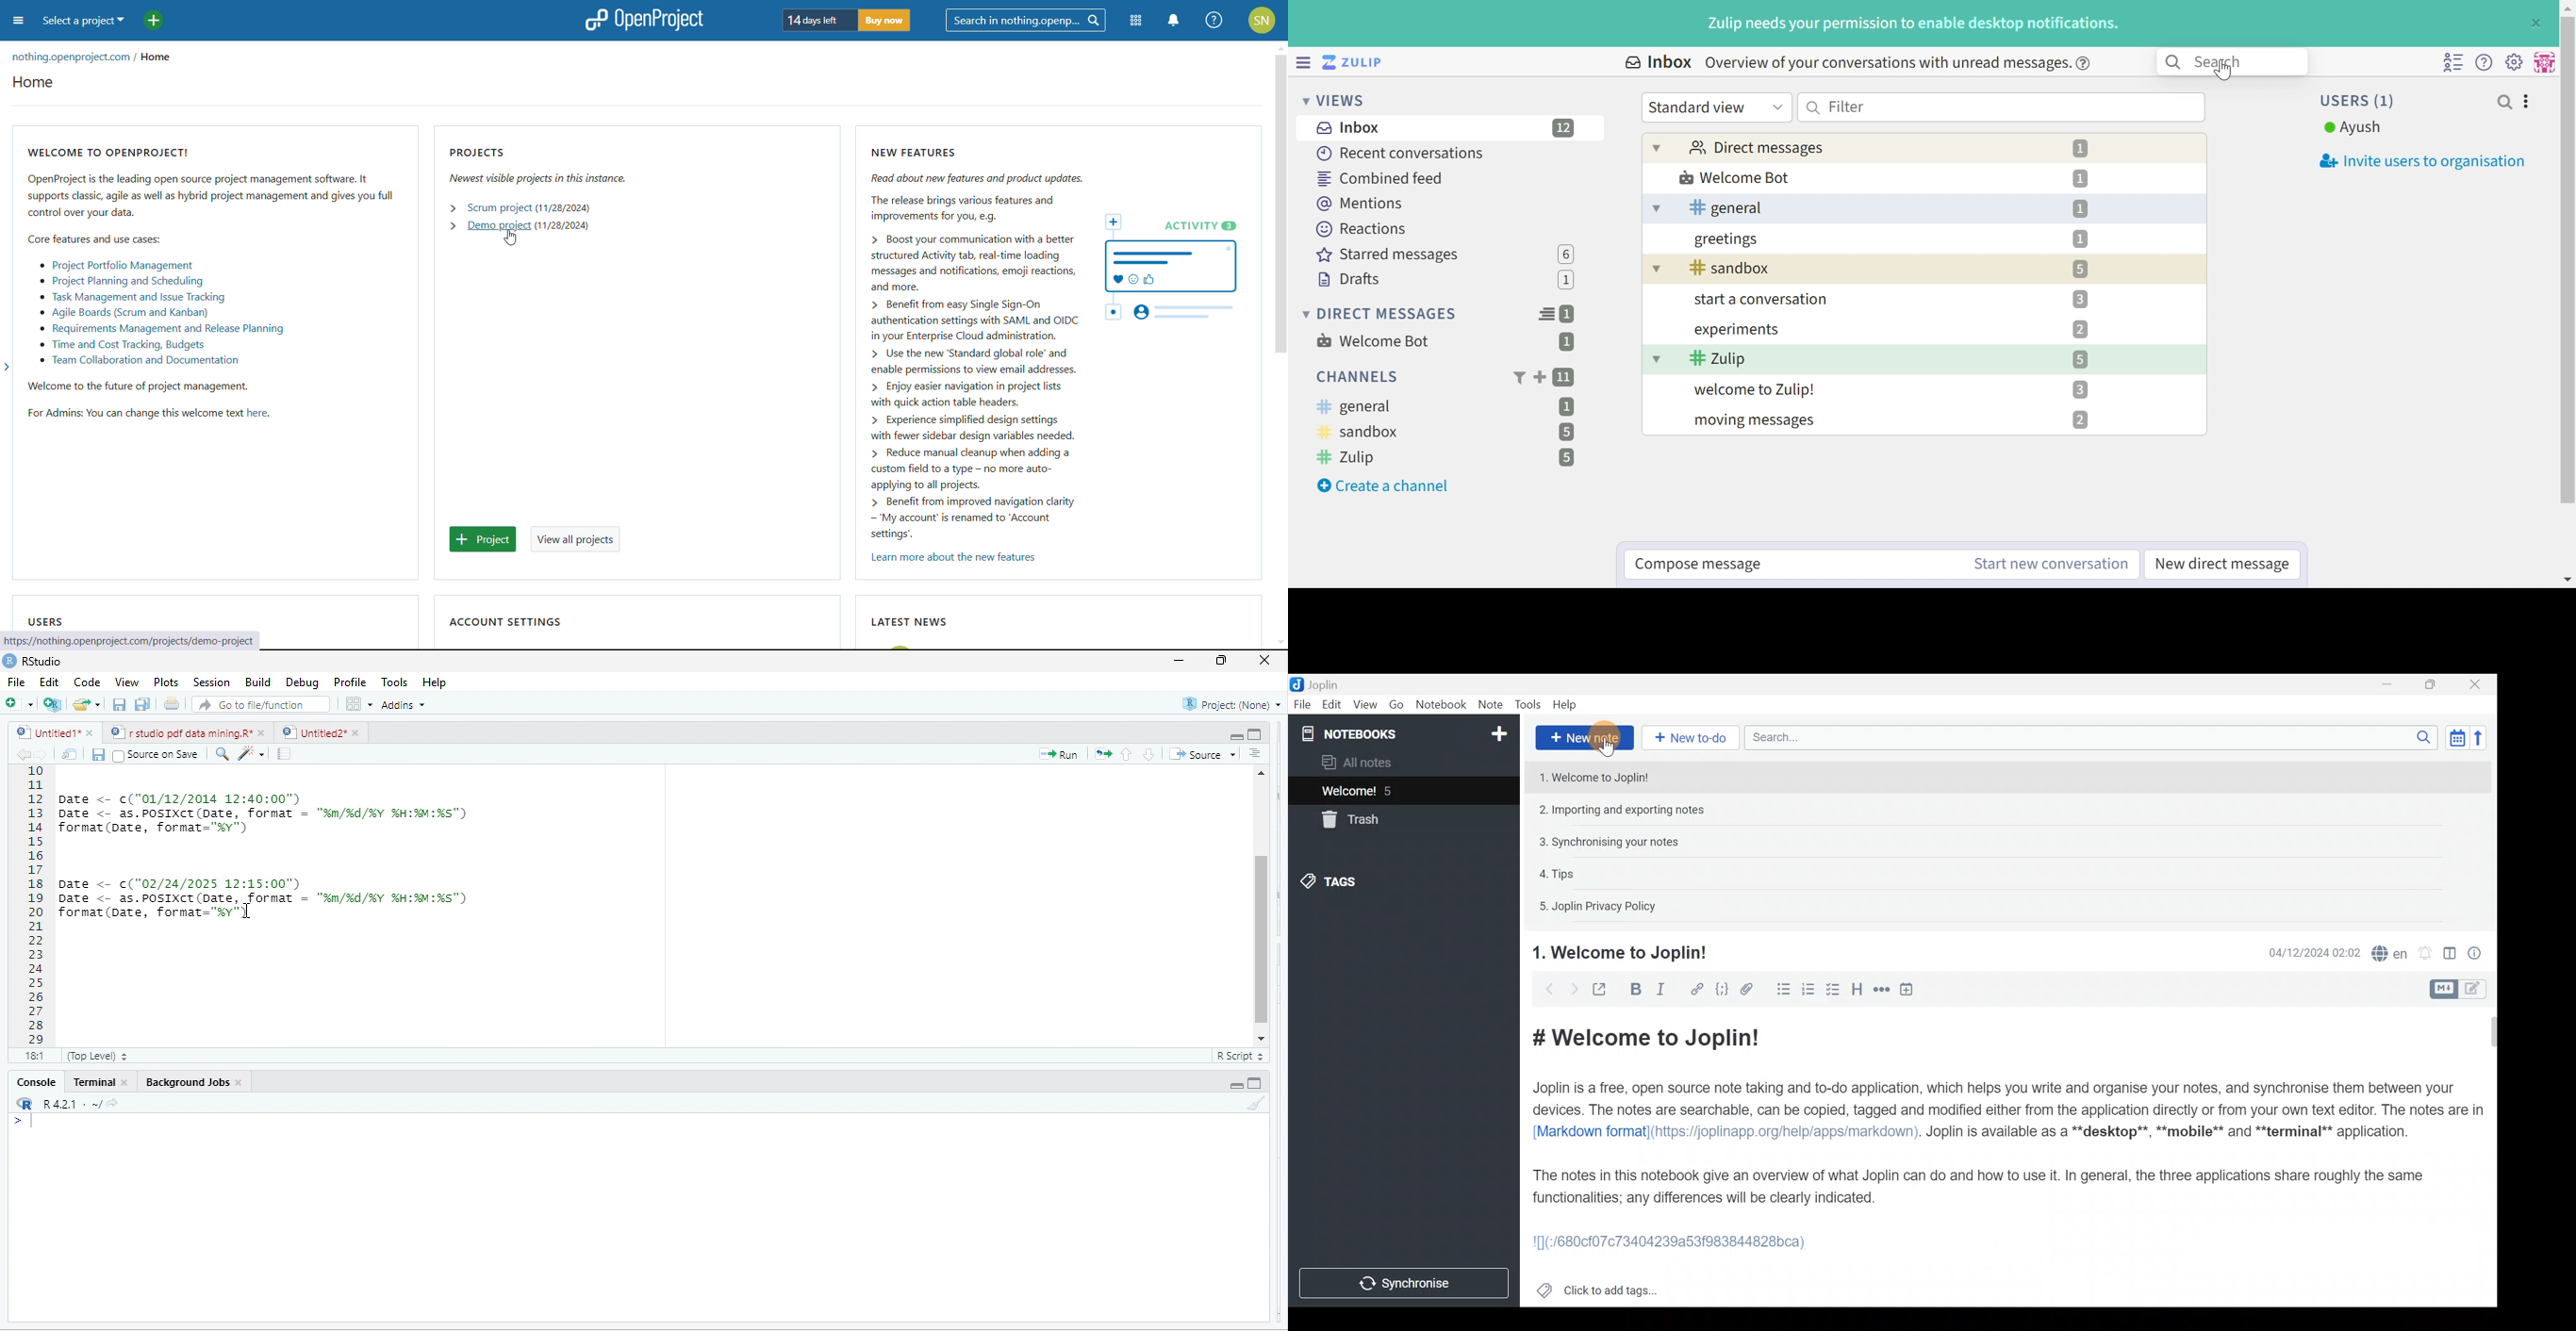  What do you see at coordinates (1442, 706) in the screenshot?
I see `Notebook` at bounding box center [1442, 706].